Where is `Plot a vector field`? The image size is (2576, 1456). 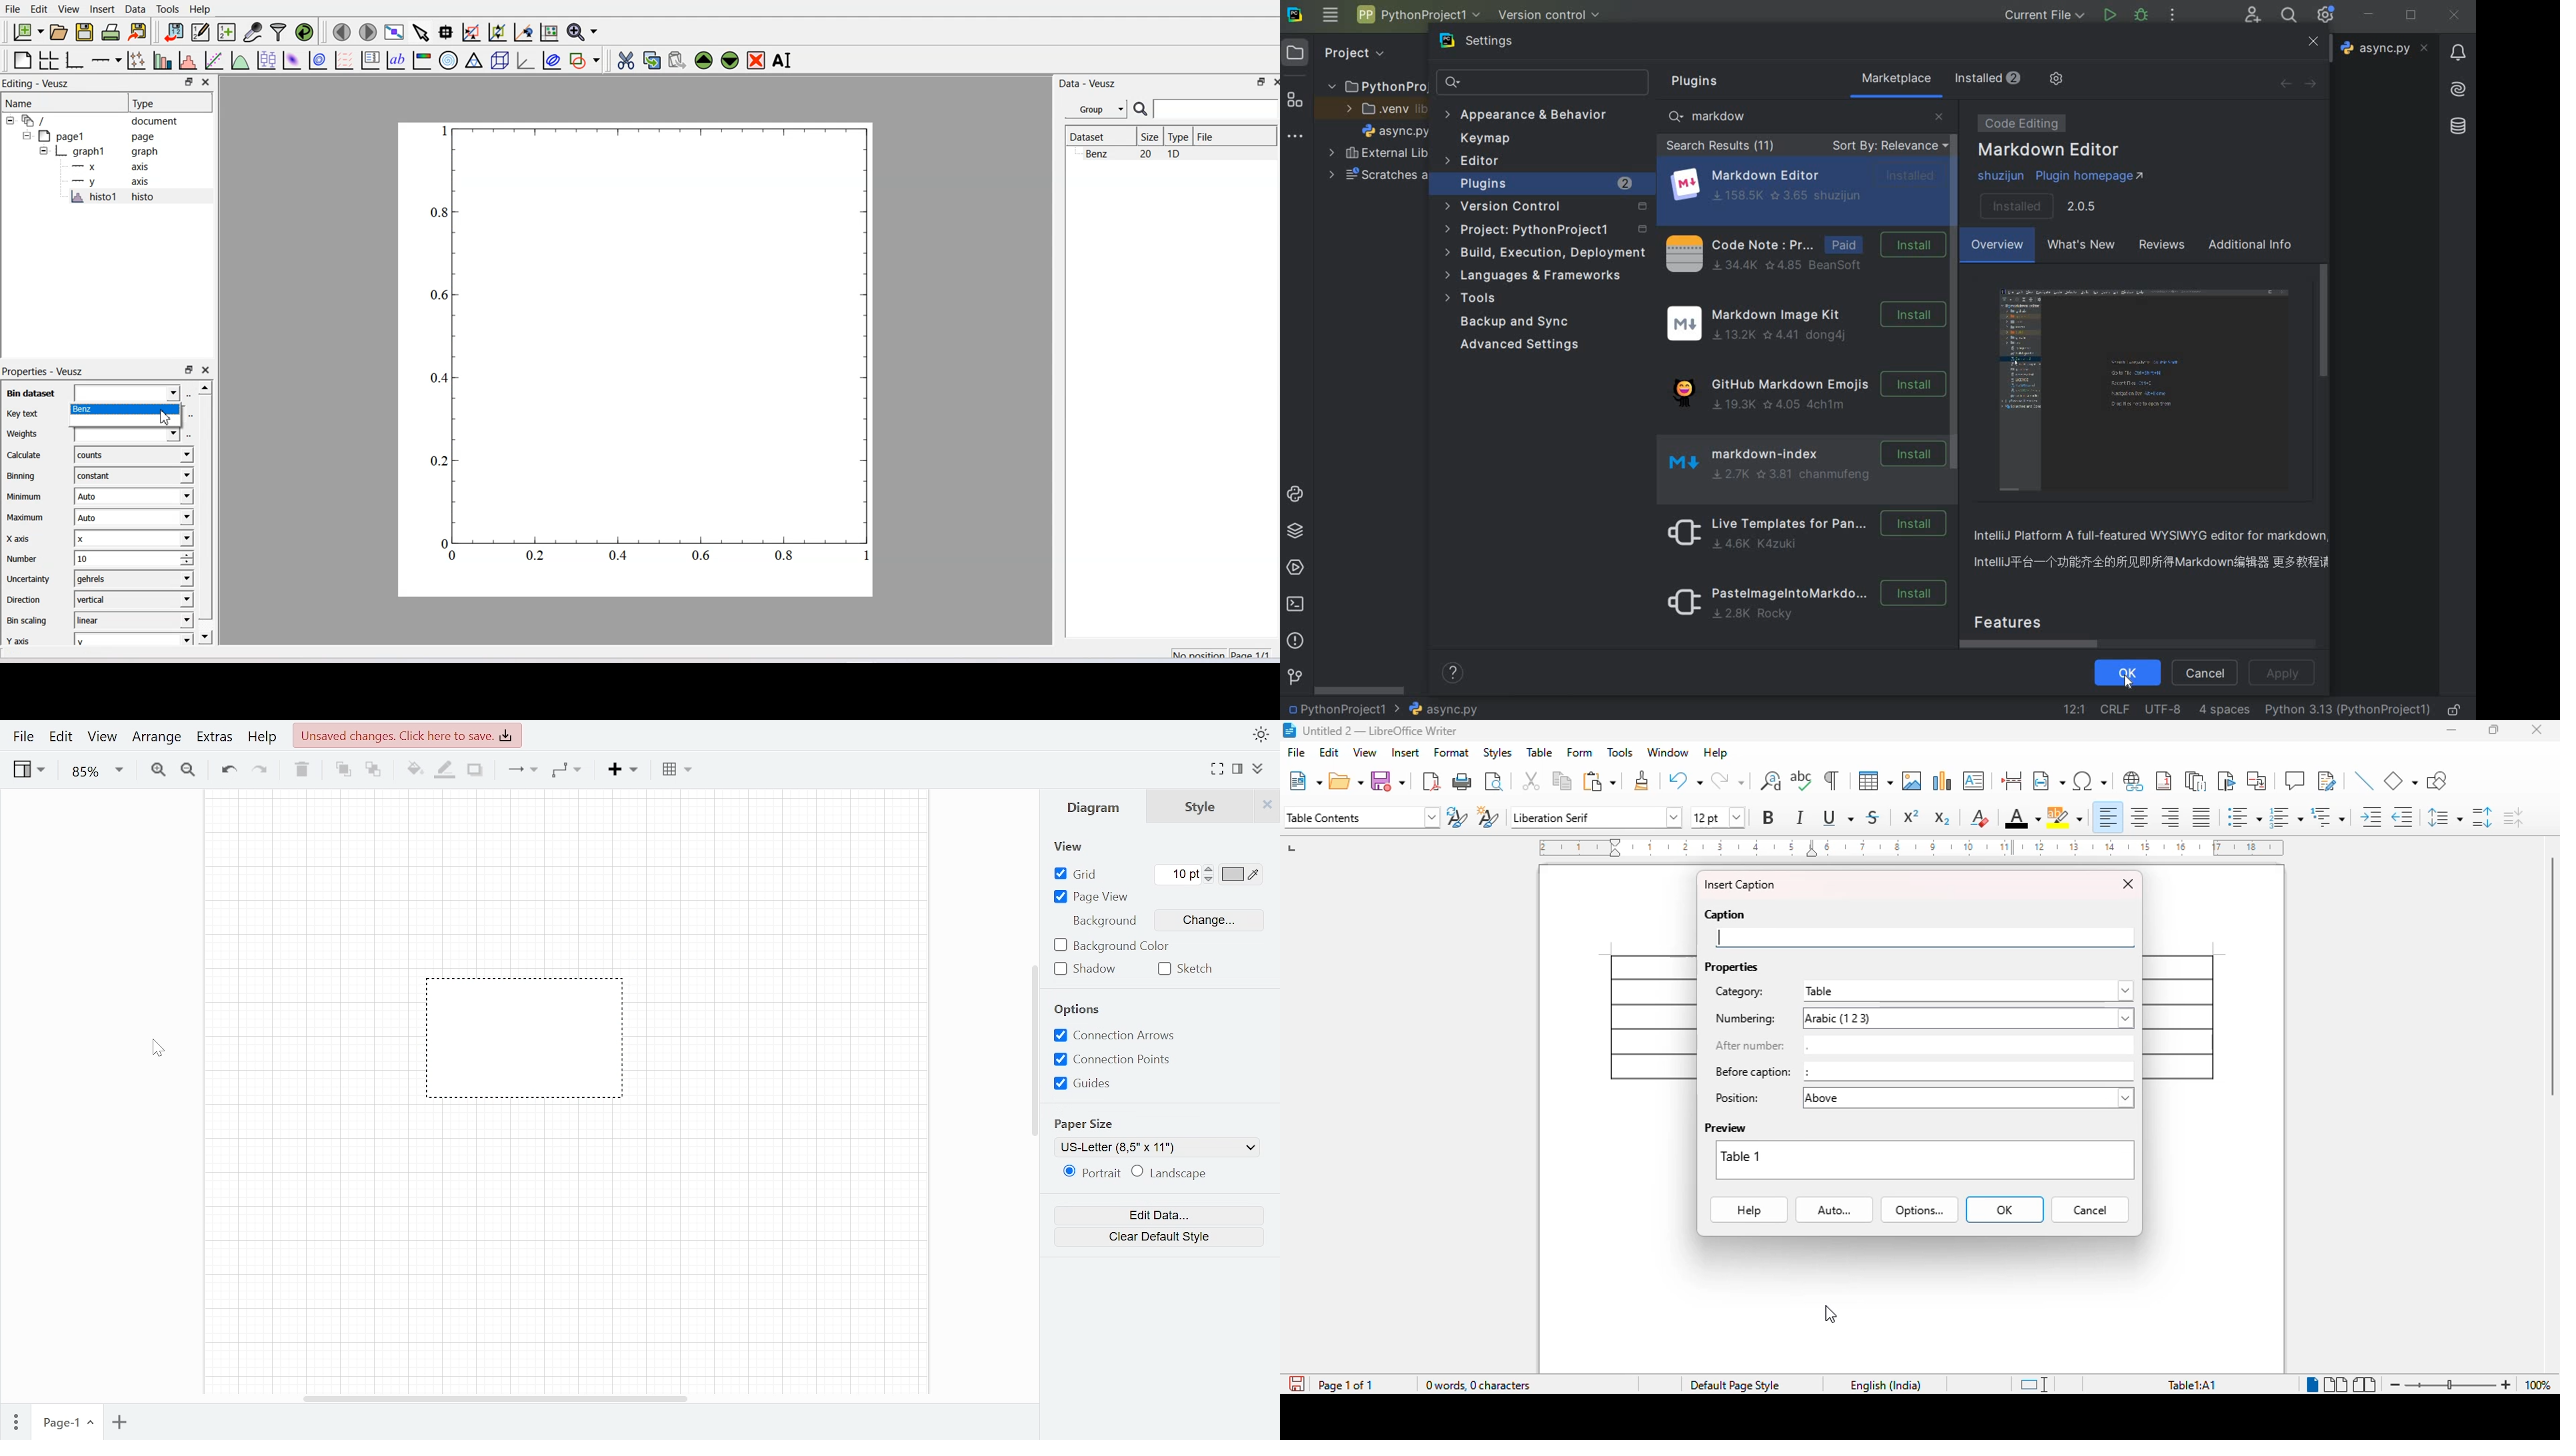 Plot a vector field is located at coordinates (344, 60).